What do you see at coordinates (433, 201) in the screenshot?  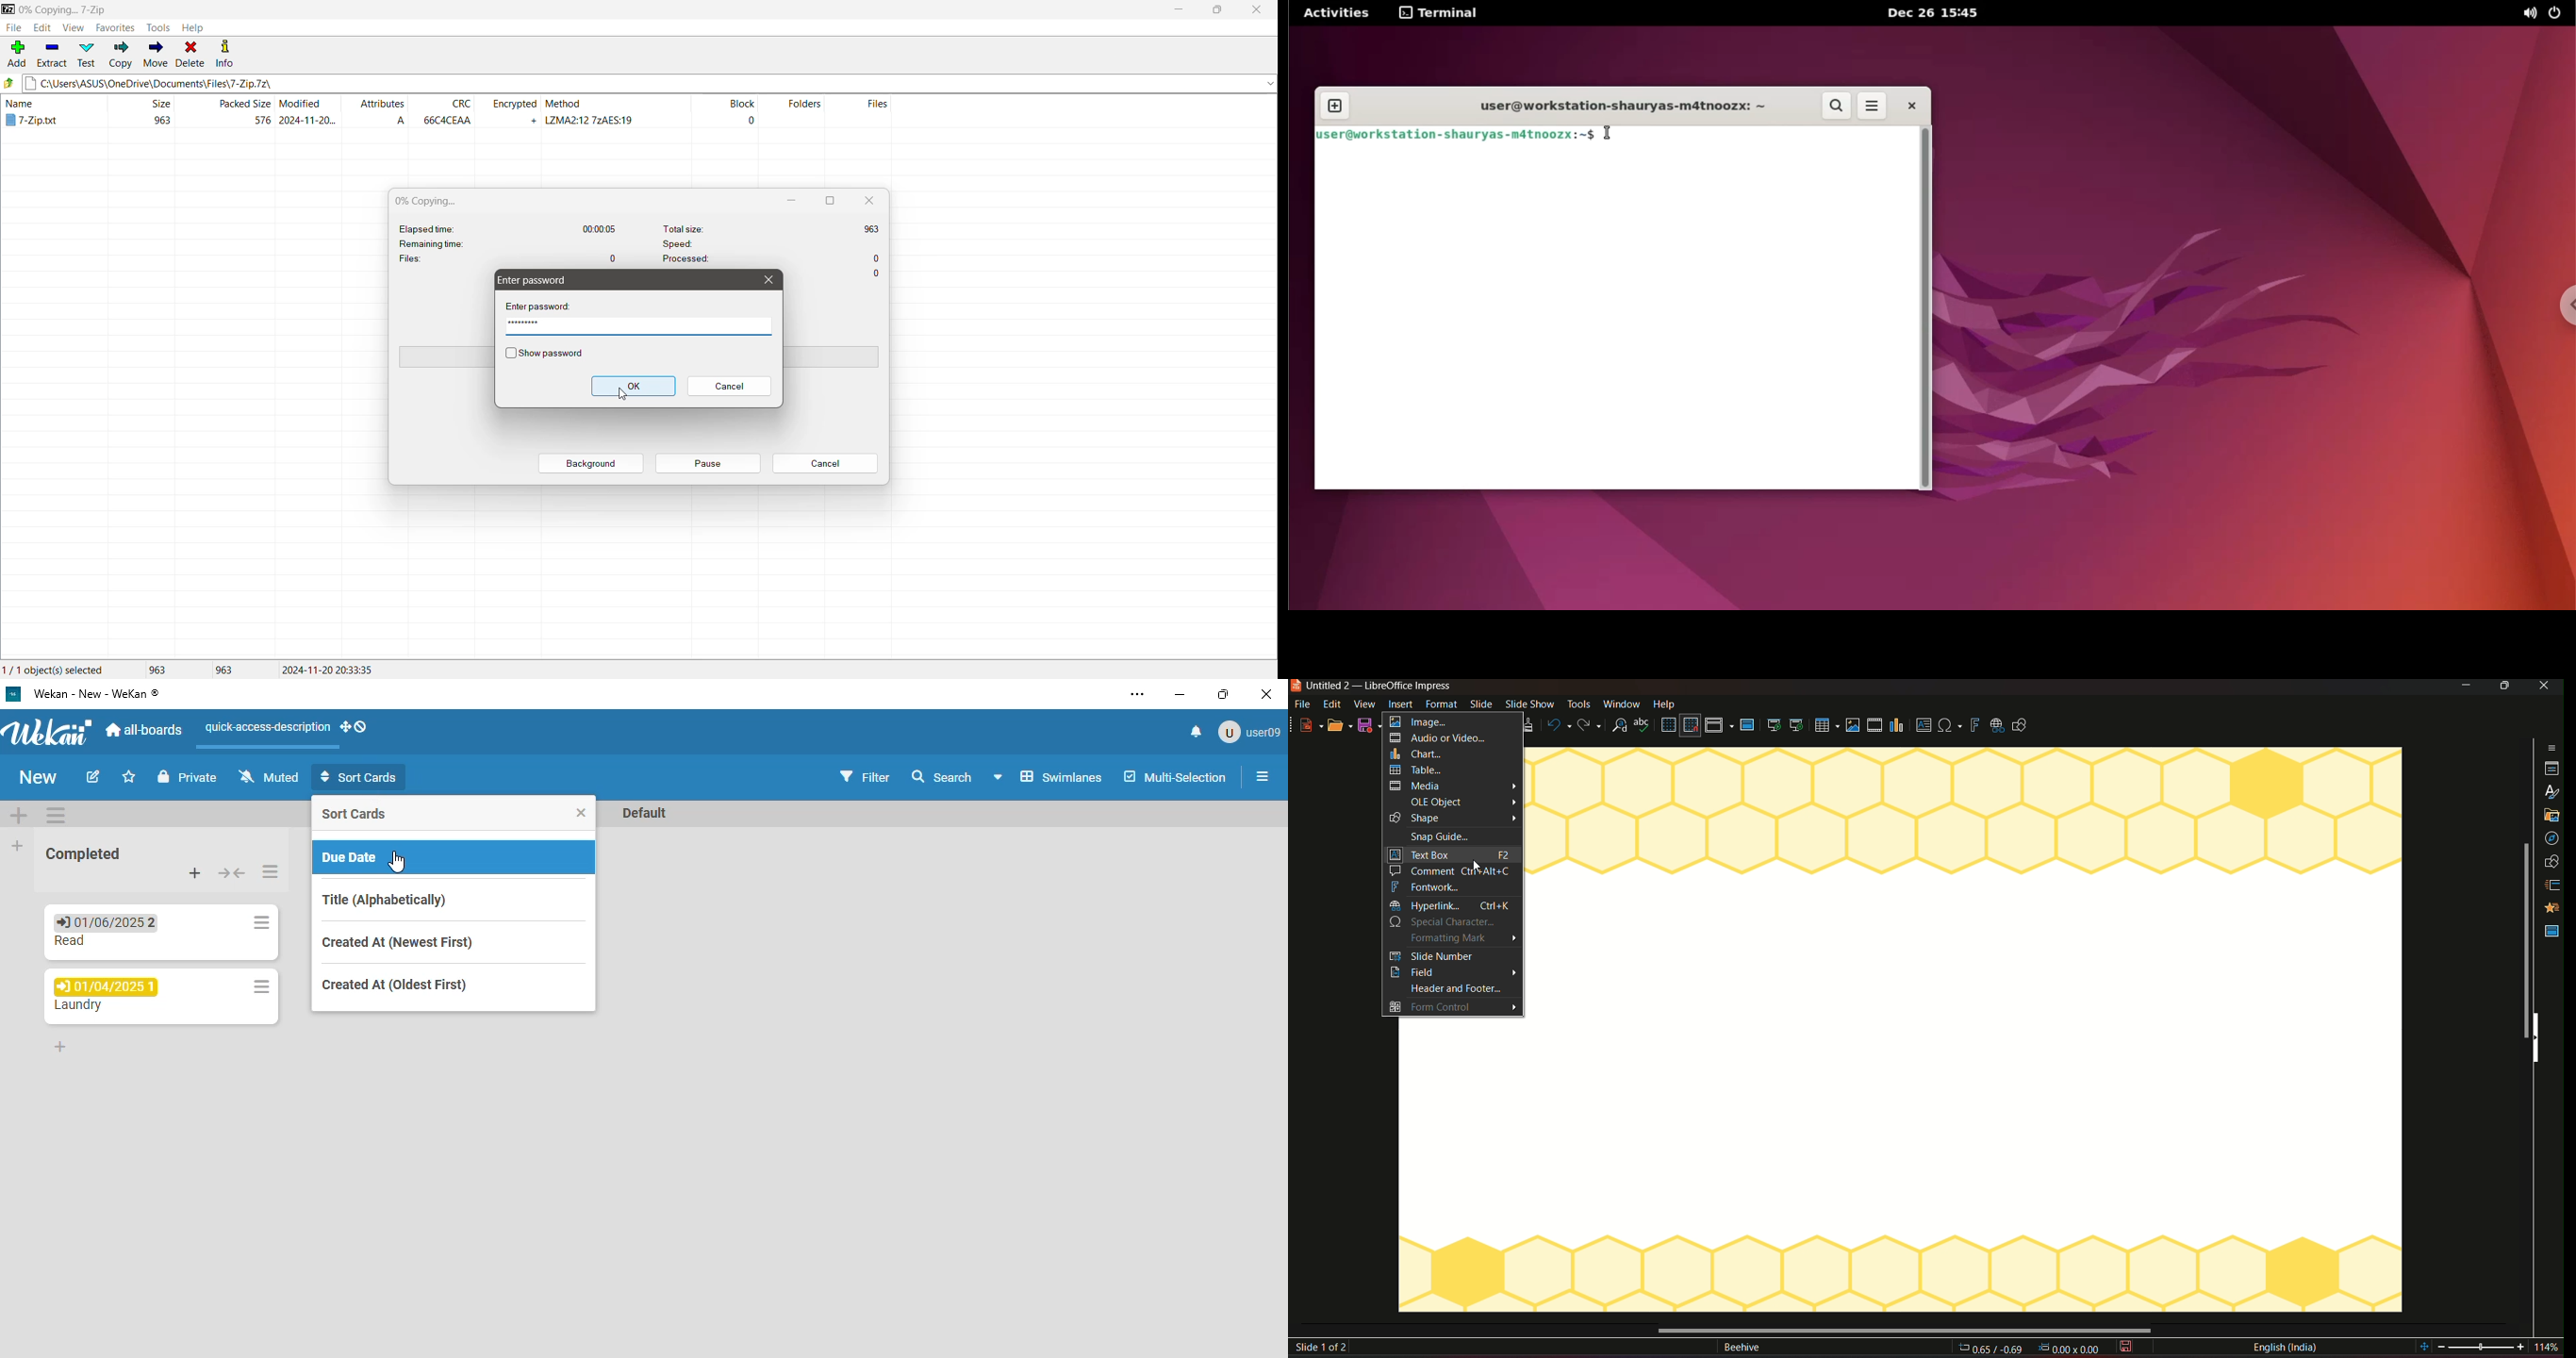 I see `0% Copying` at bounding box center [433, 201].